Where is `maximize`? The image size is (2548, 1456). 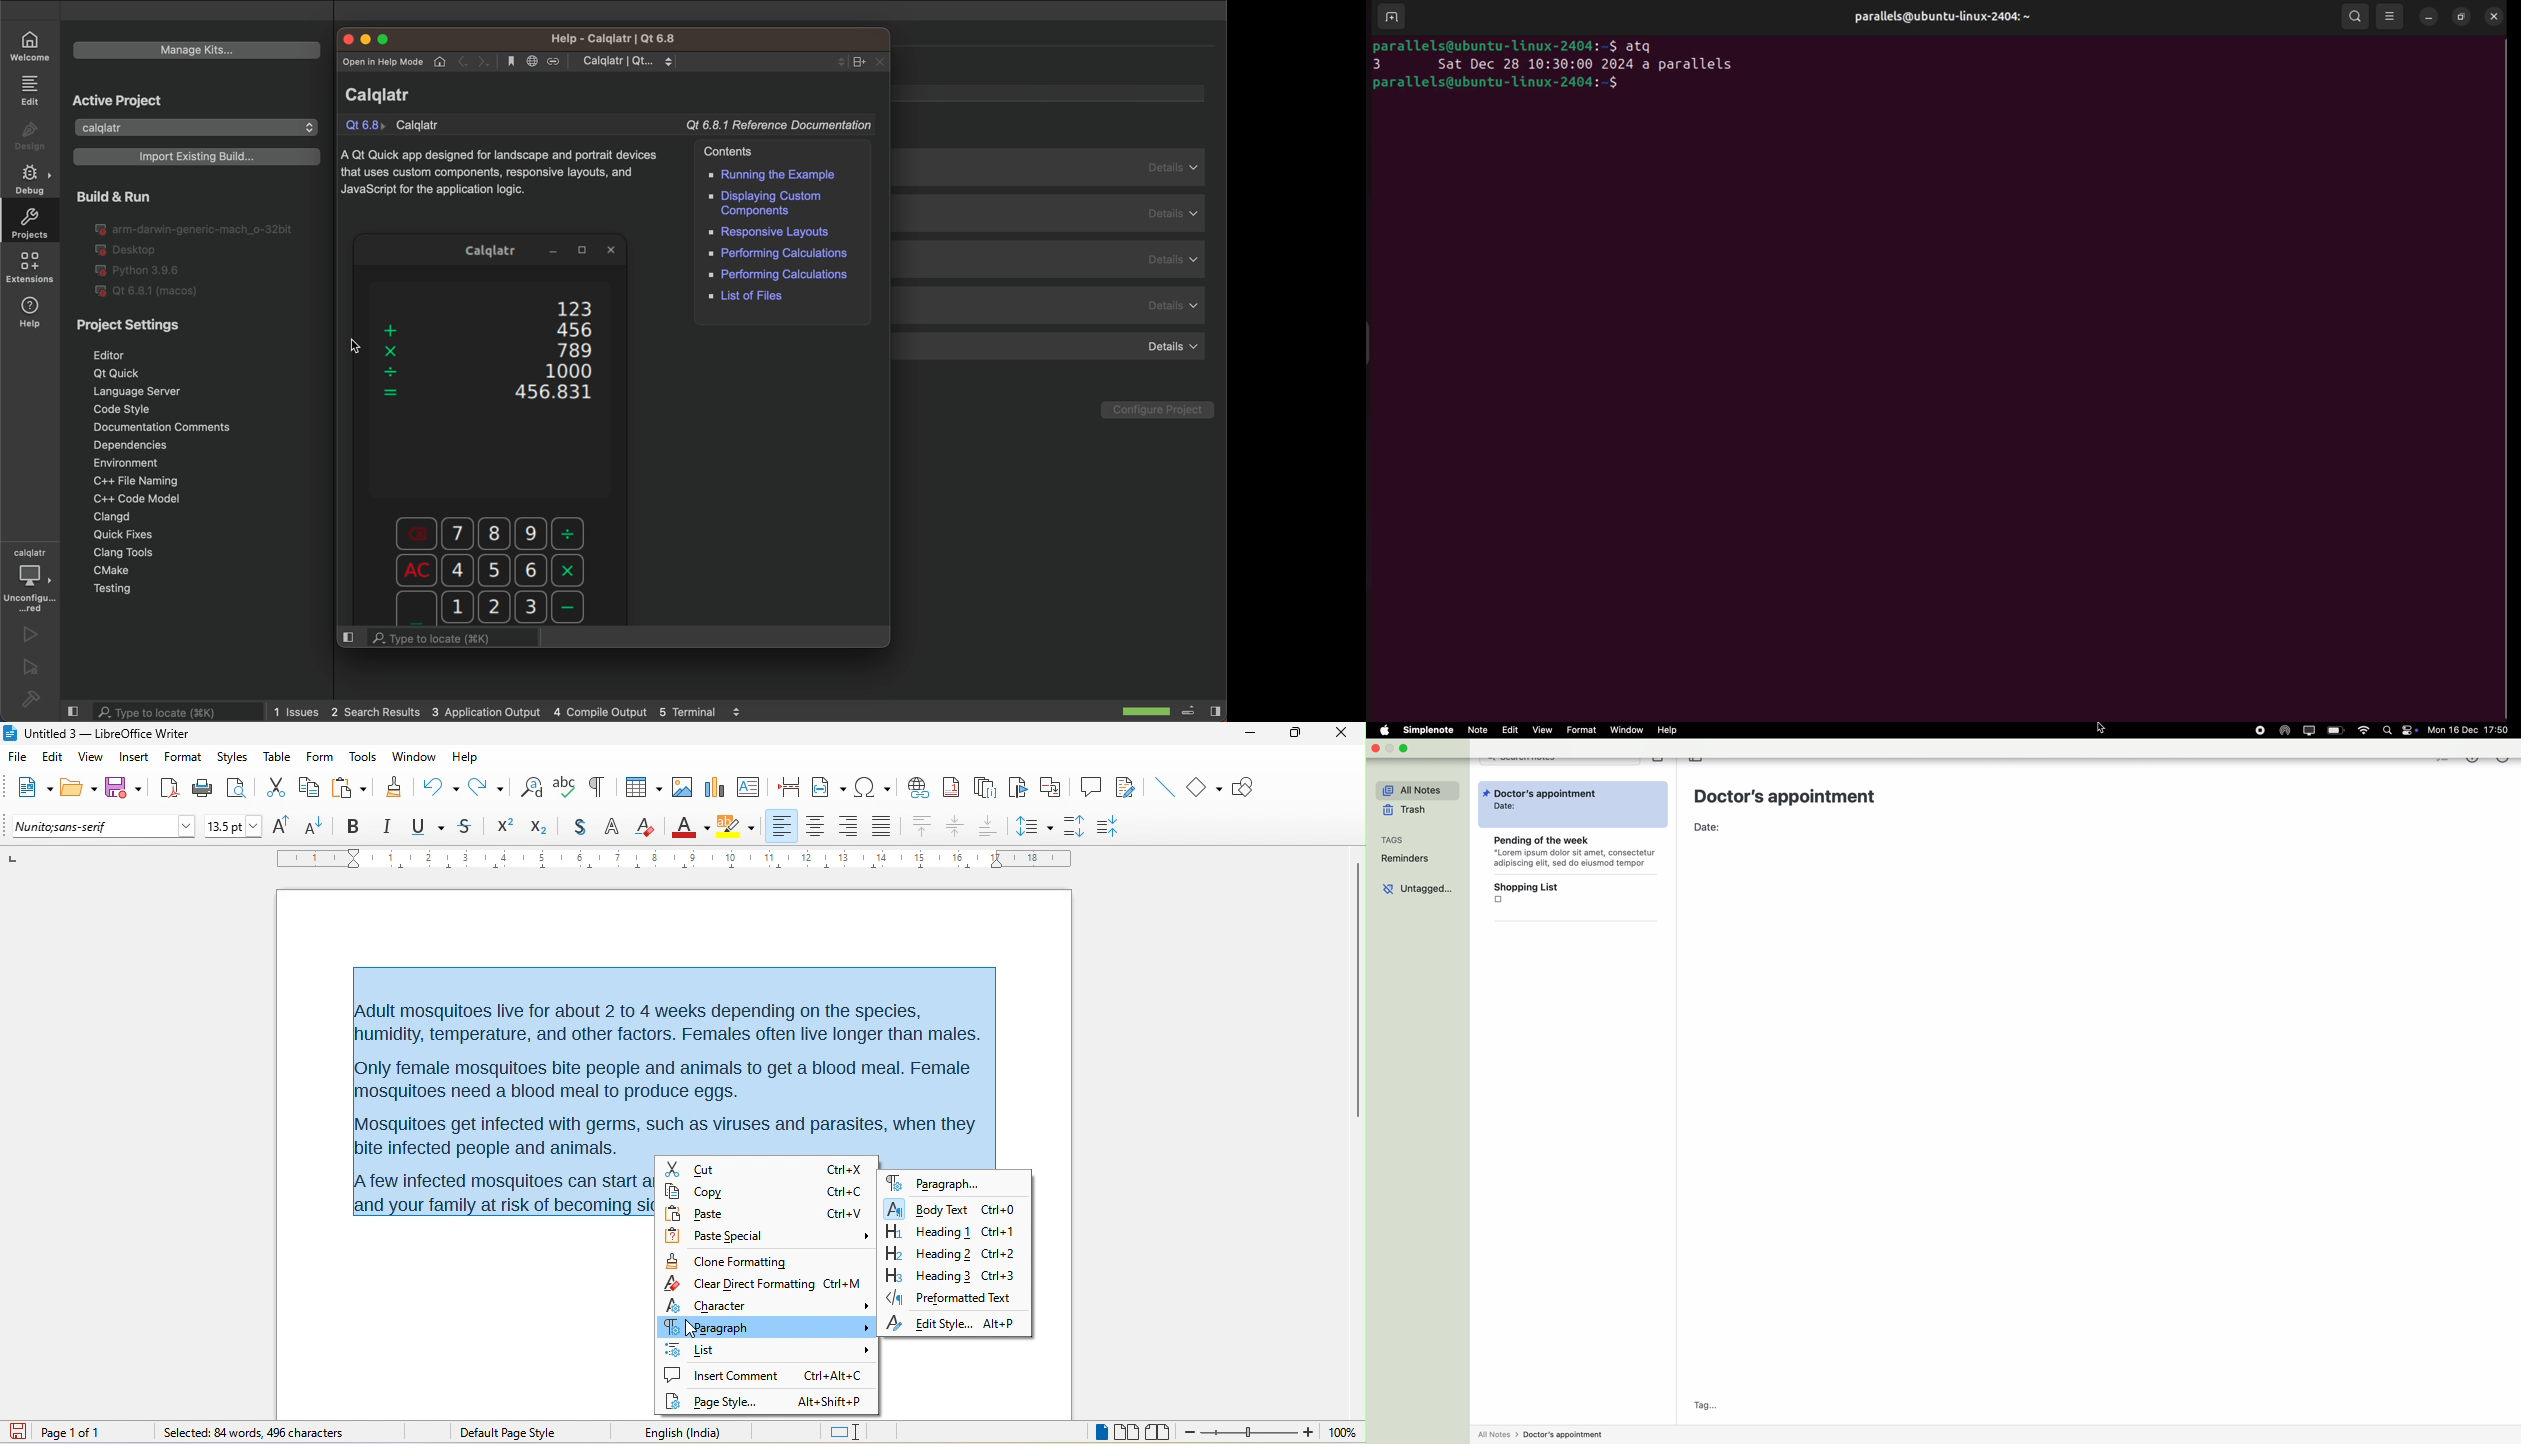
maximize is located at coordinates (1288, 734).